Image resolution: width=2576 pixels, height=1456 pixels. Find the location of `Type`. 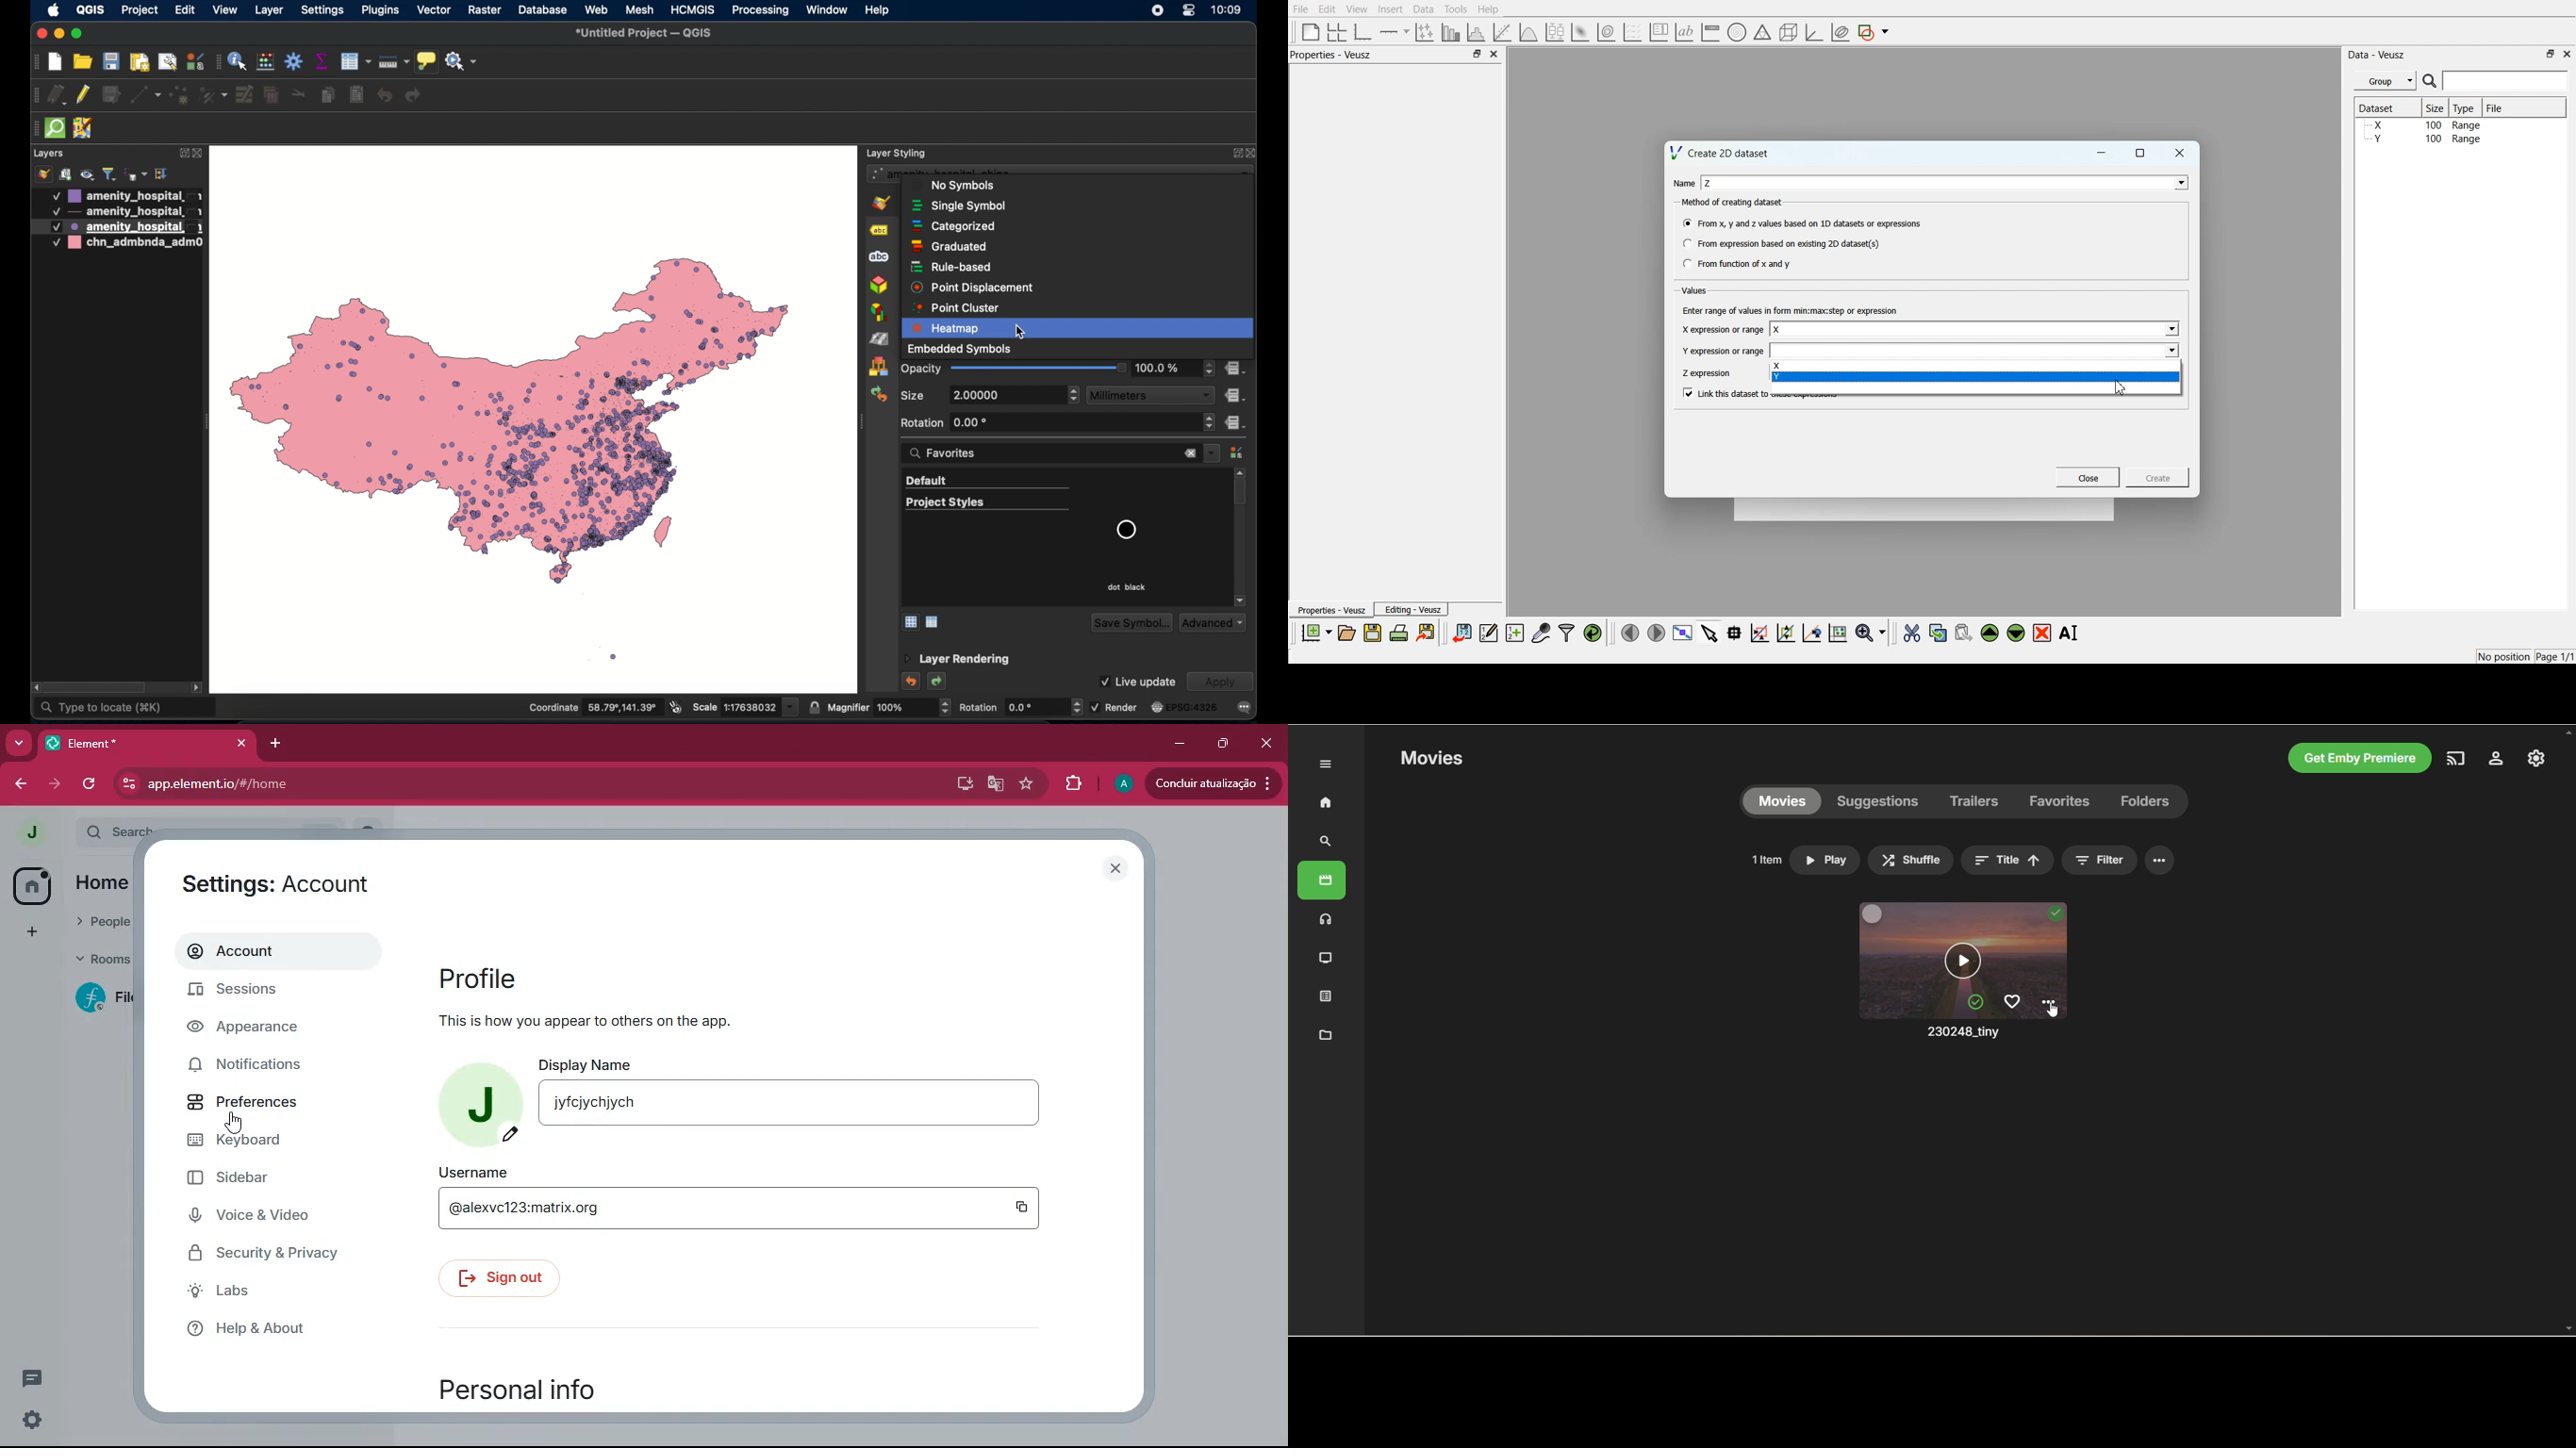

Type is located at coordinates (2465, 107).